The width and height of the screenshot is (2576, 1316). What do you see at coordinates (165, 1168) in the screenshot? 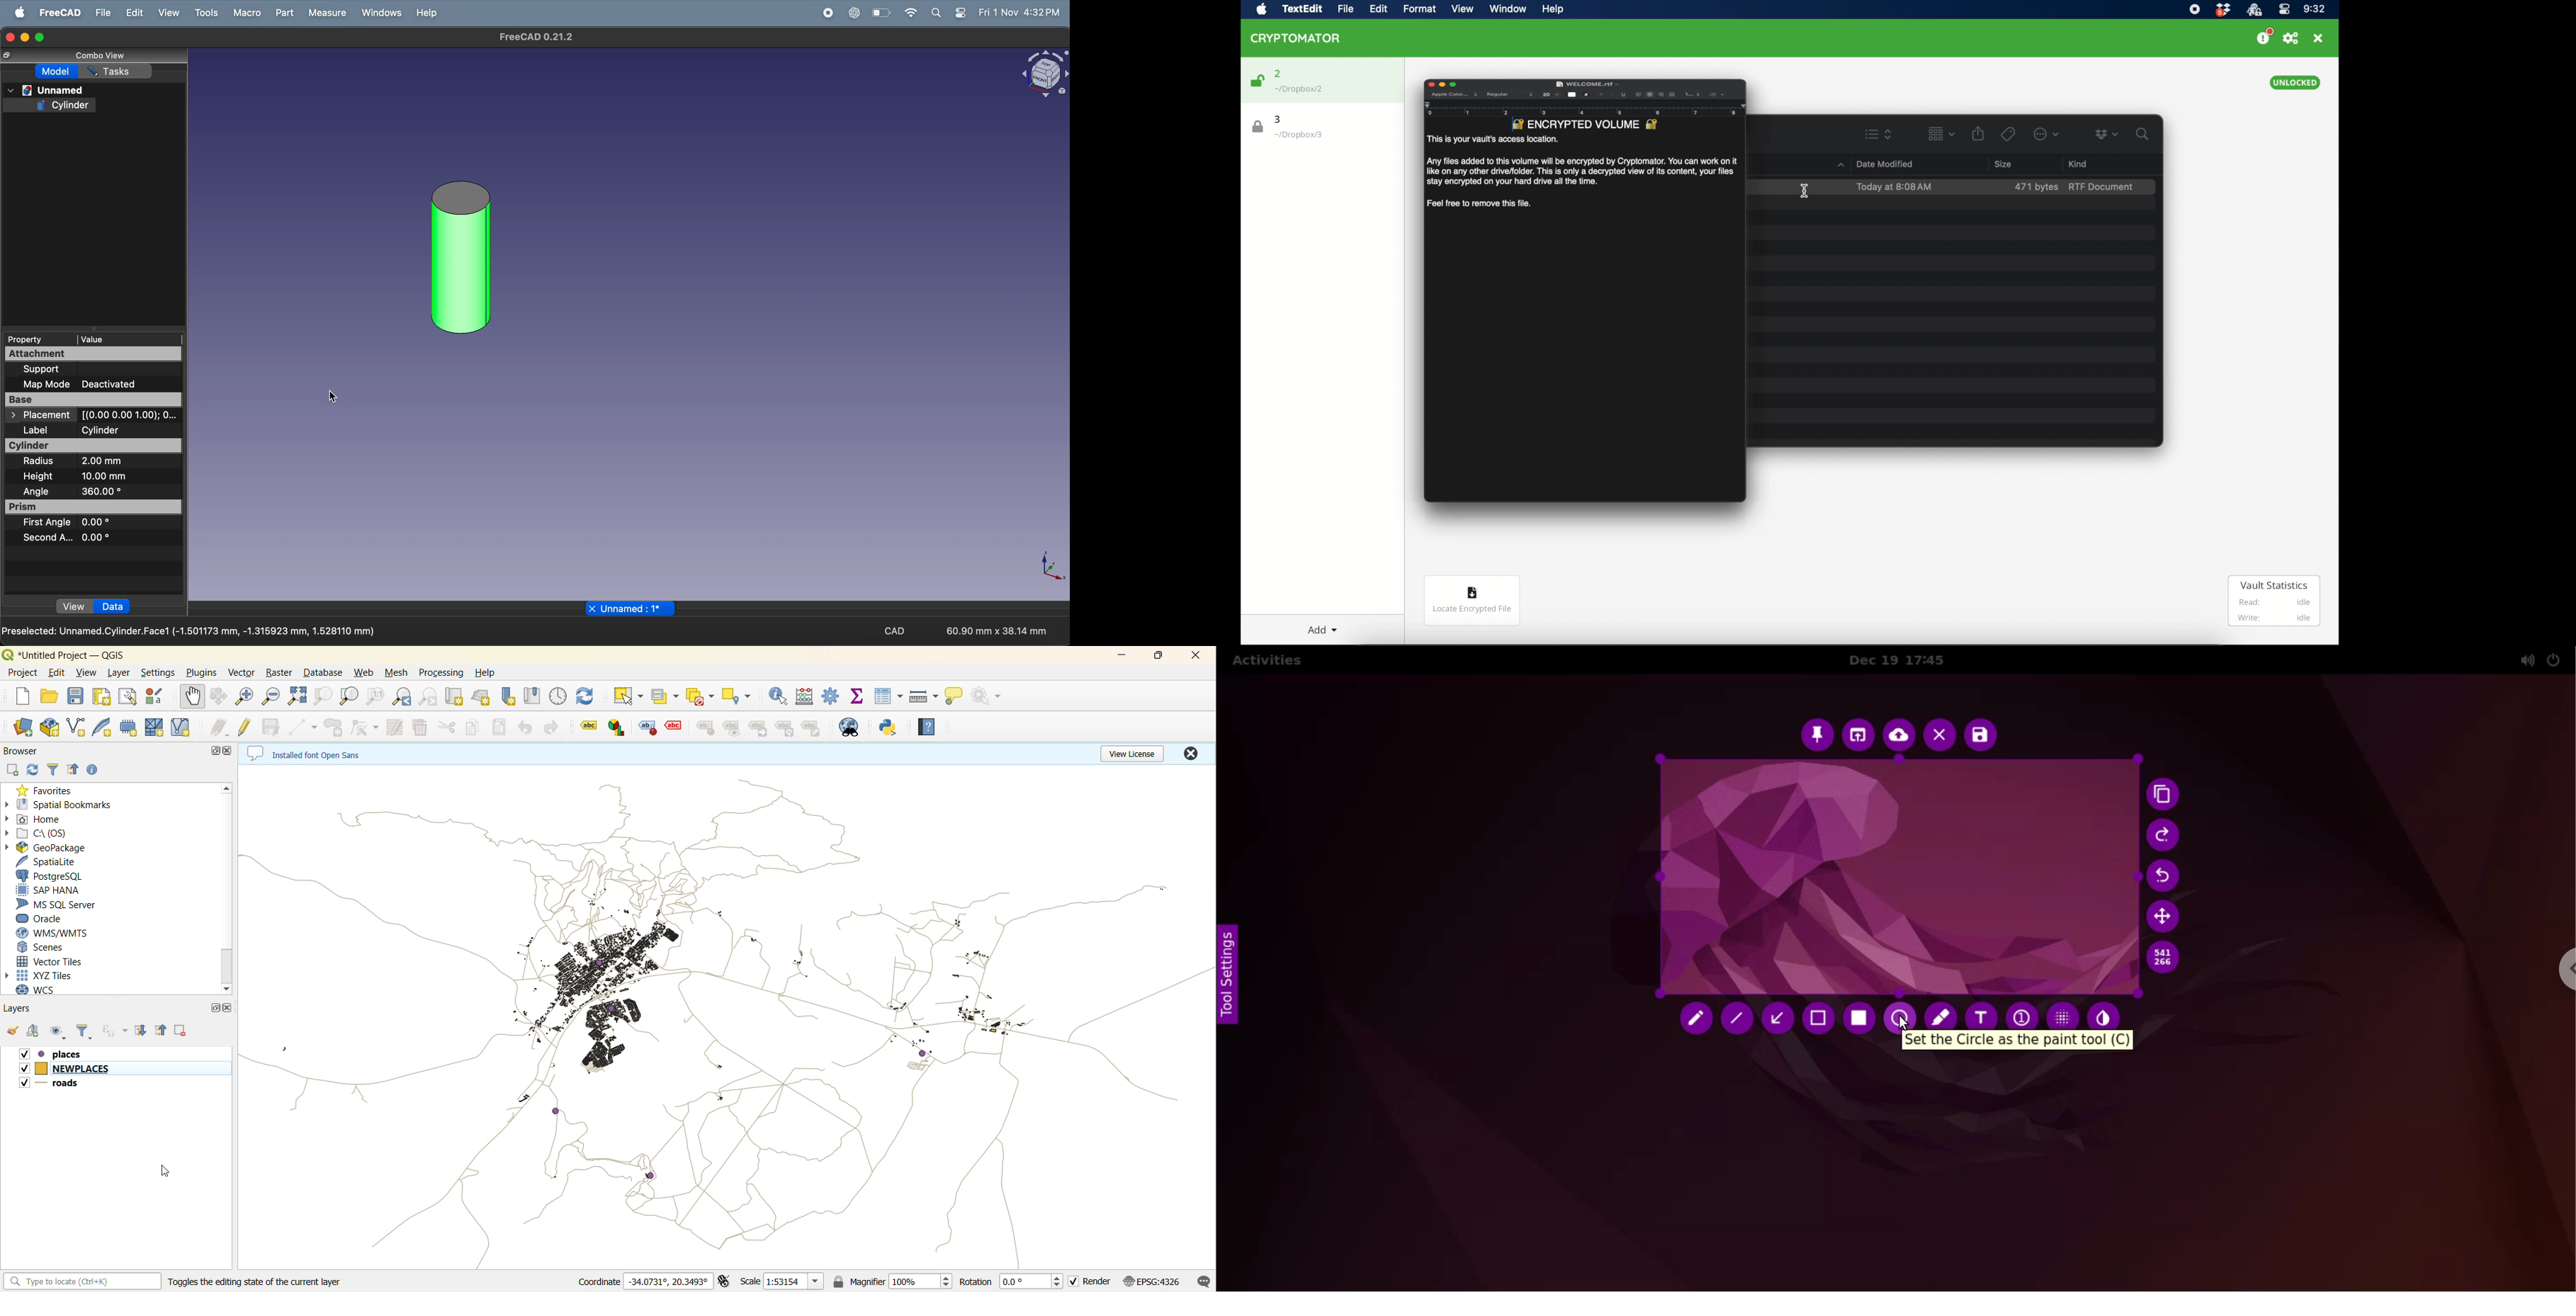
I see `cursor` at bounding box center [165, 1168].